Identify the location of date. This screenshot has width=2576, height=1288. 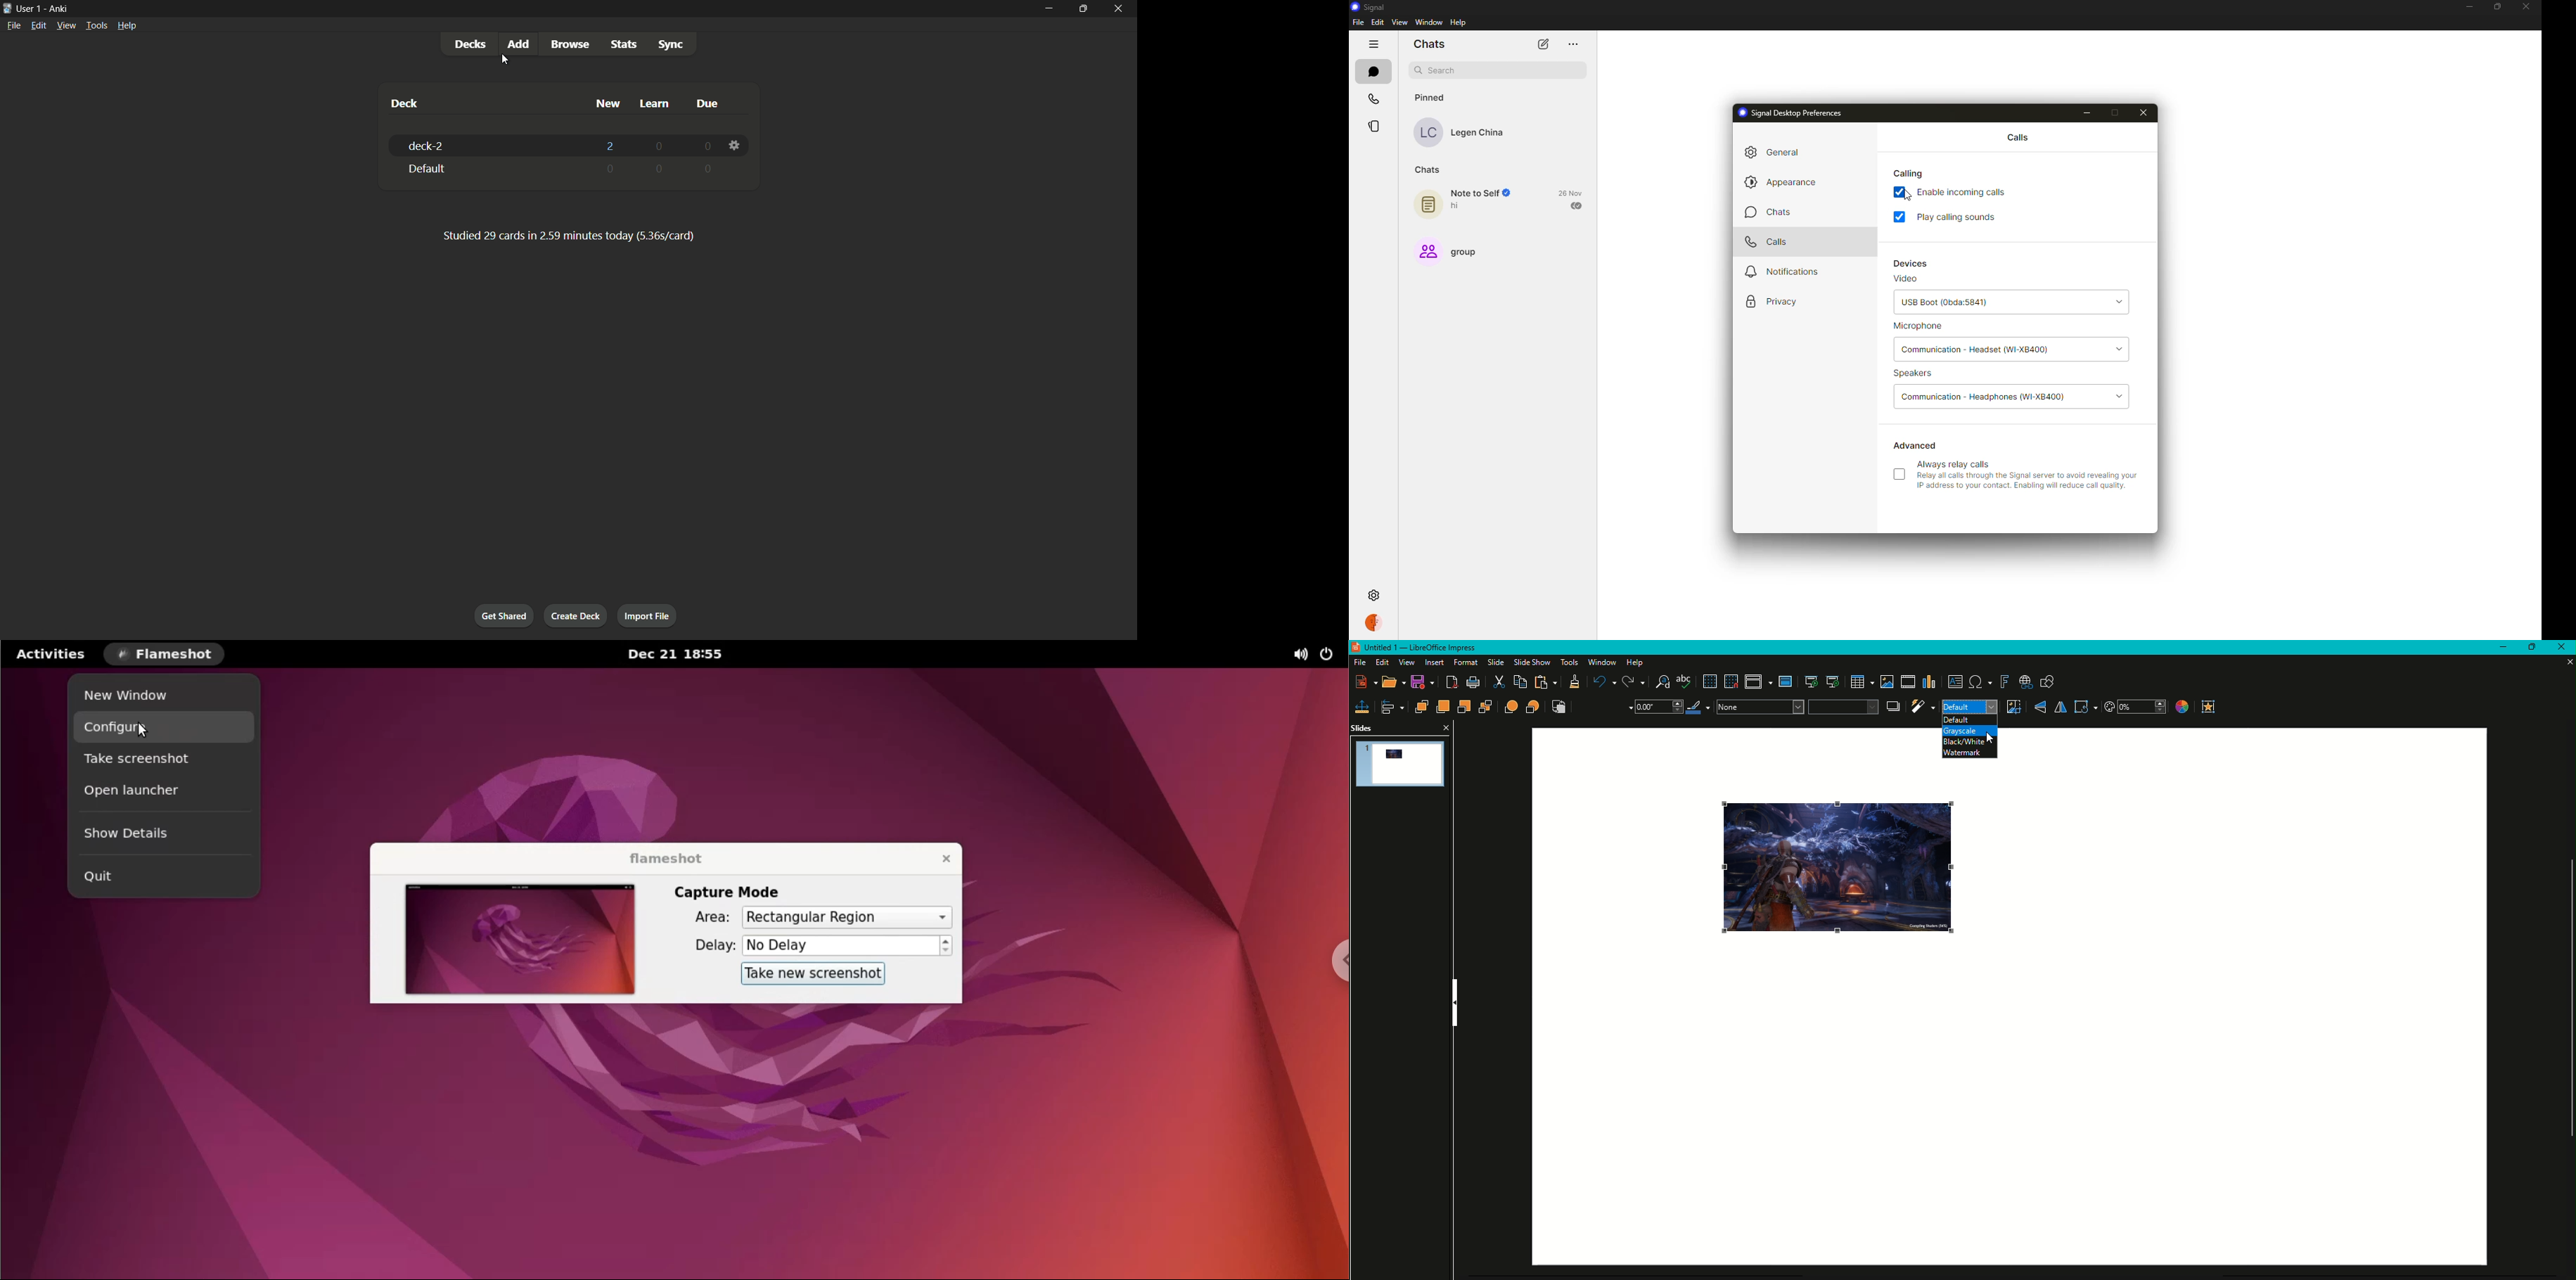
(1570, 193).